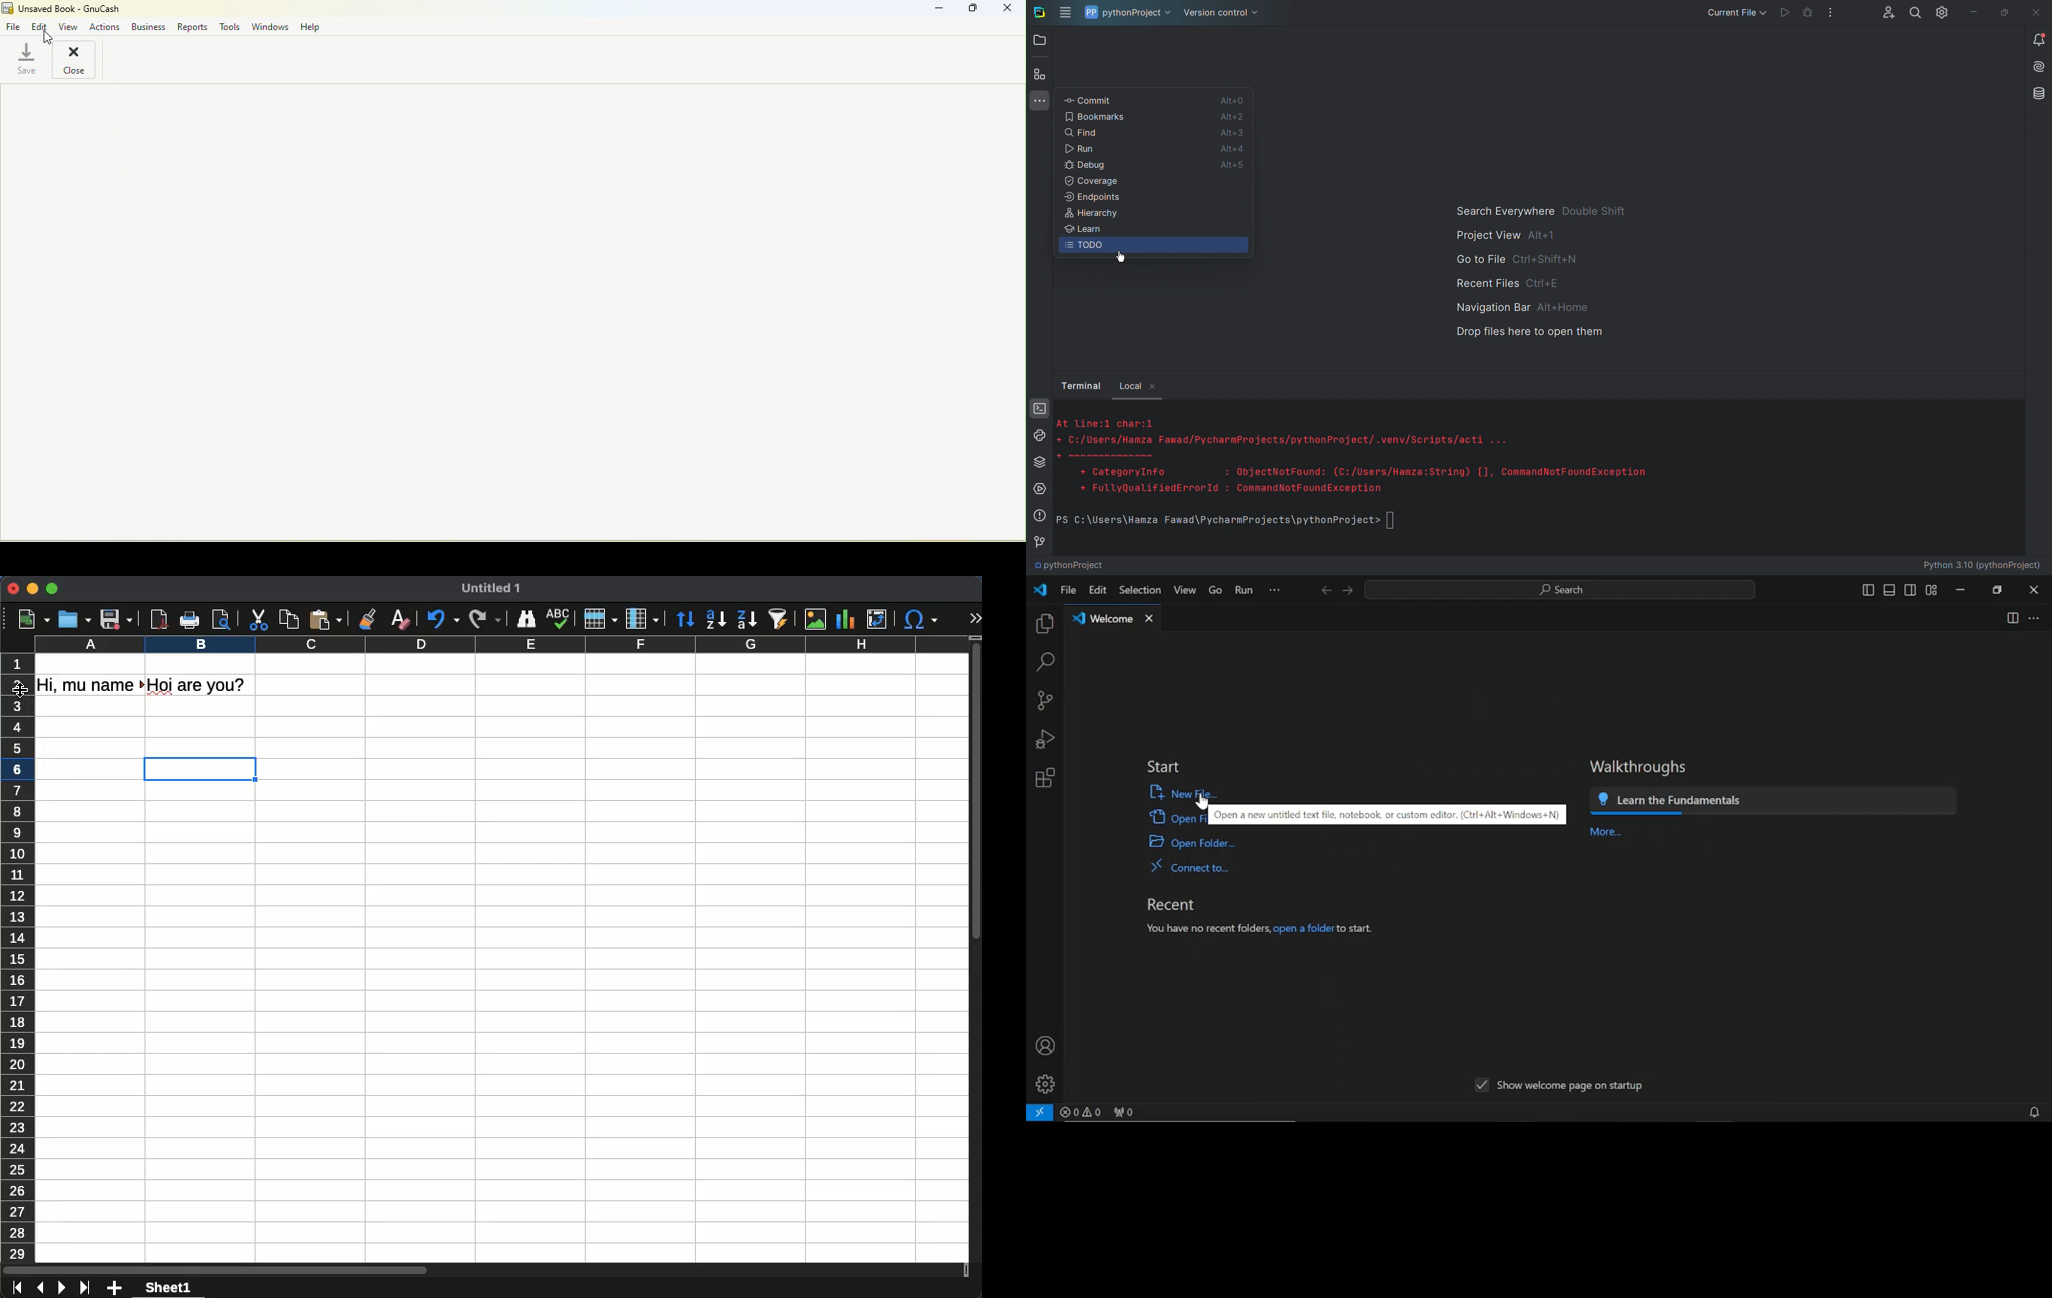 The width and height of the screenshot is (2072, 1316). What do you see at coordinates (1180, 792) in the screenshot?
I see `new file` at bounding box center [1180, 792].